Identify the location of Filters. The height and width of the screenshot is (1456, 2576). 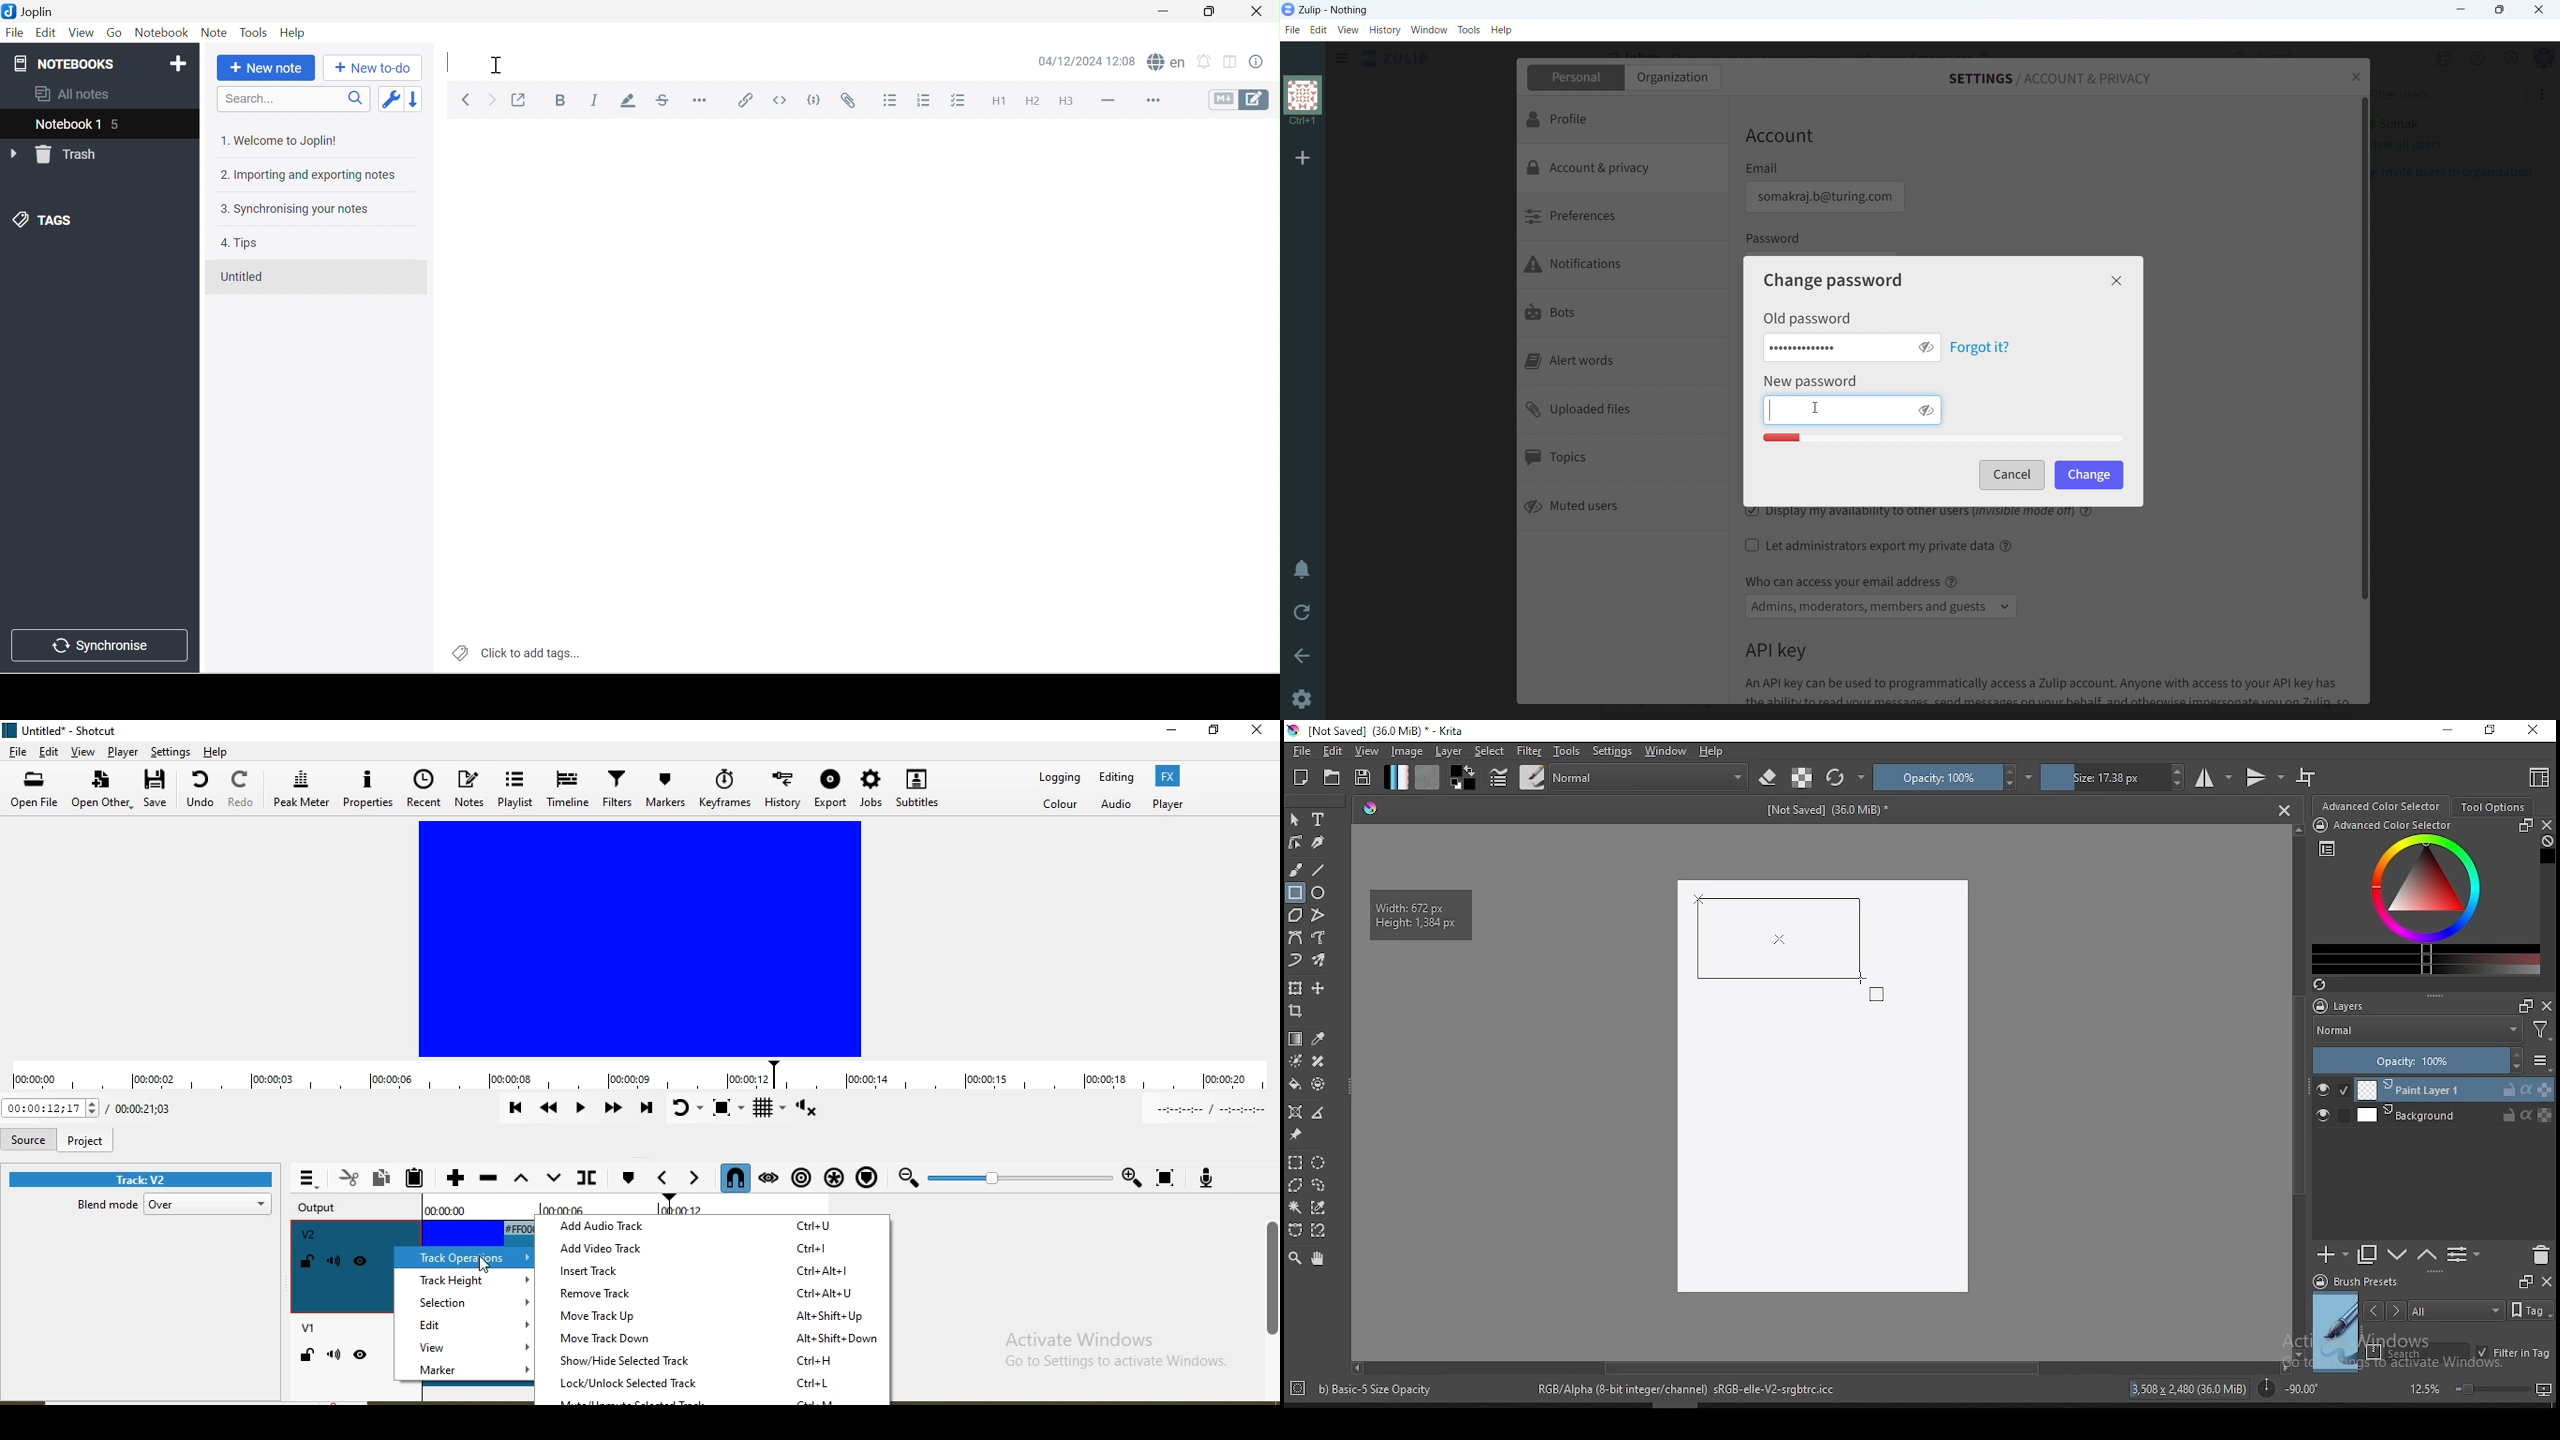
(618, 787).